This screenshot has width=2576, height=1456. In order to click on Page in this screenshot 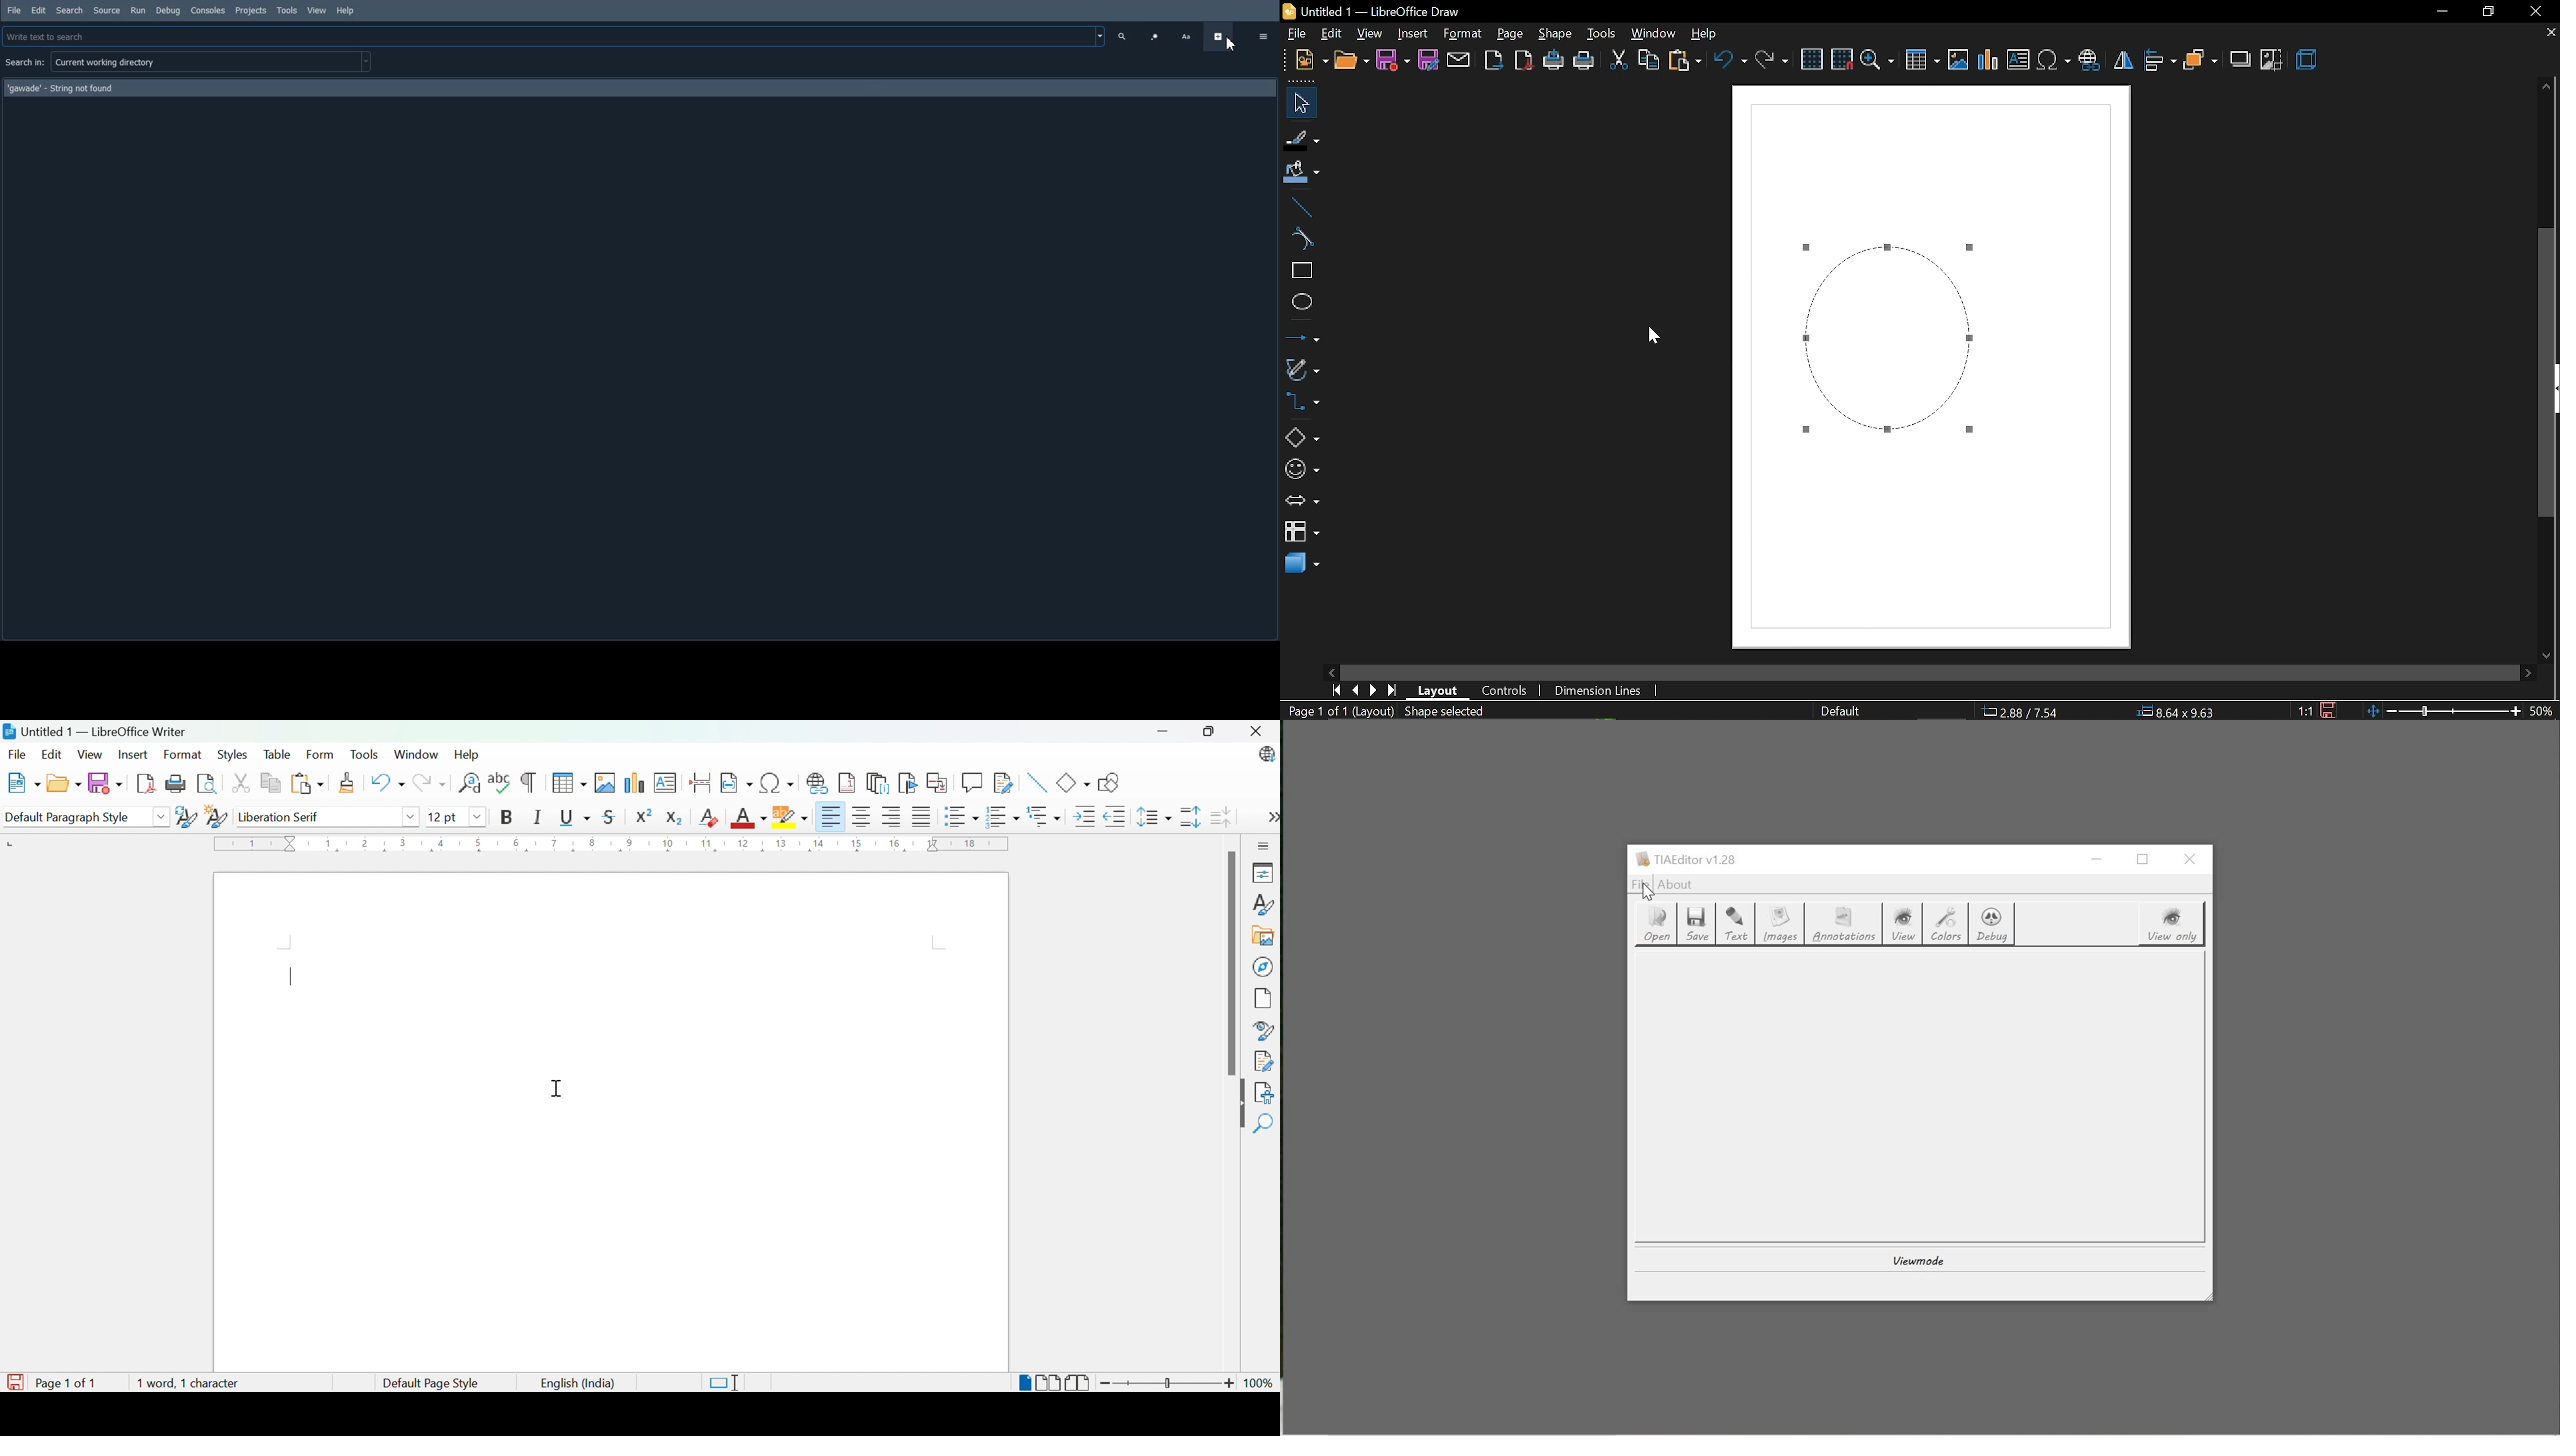, I will do `click(1263, 1000)`.